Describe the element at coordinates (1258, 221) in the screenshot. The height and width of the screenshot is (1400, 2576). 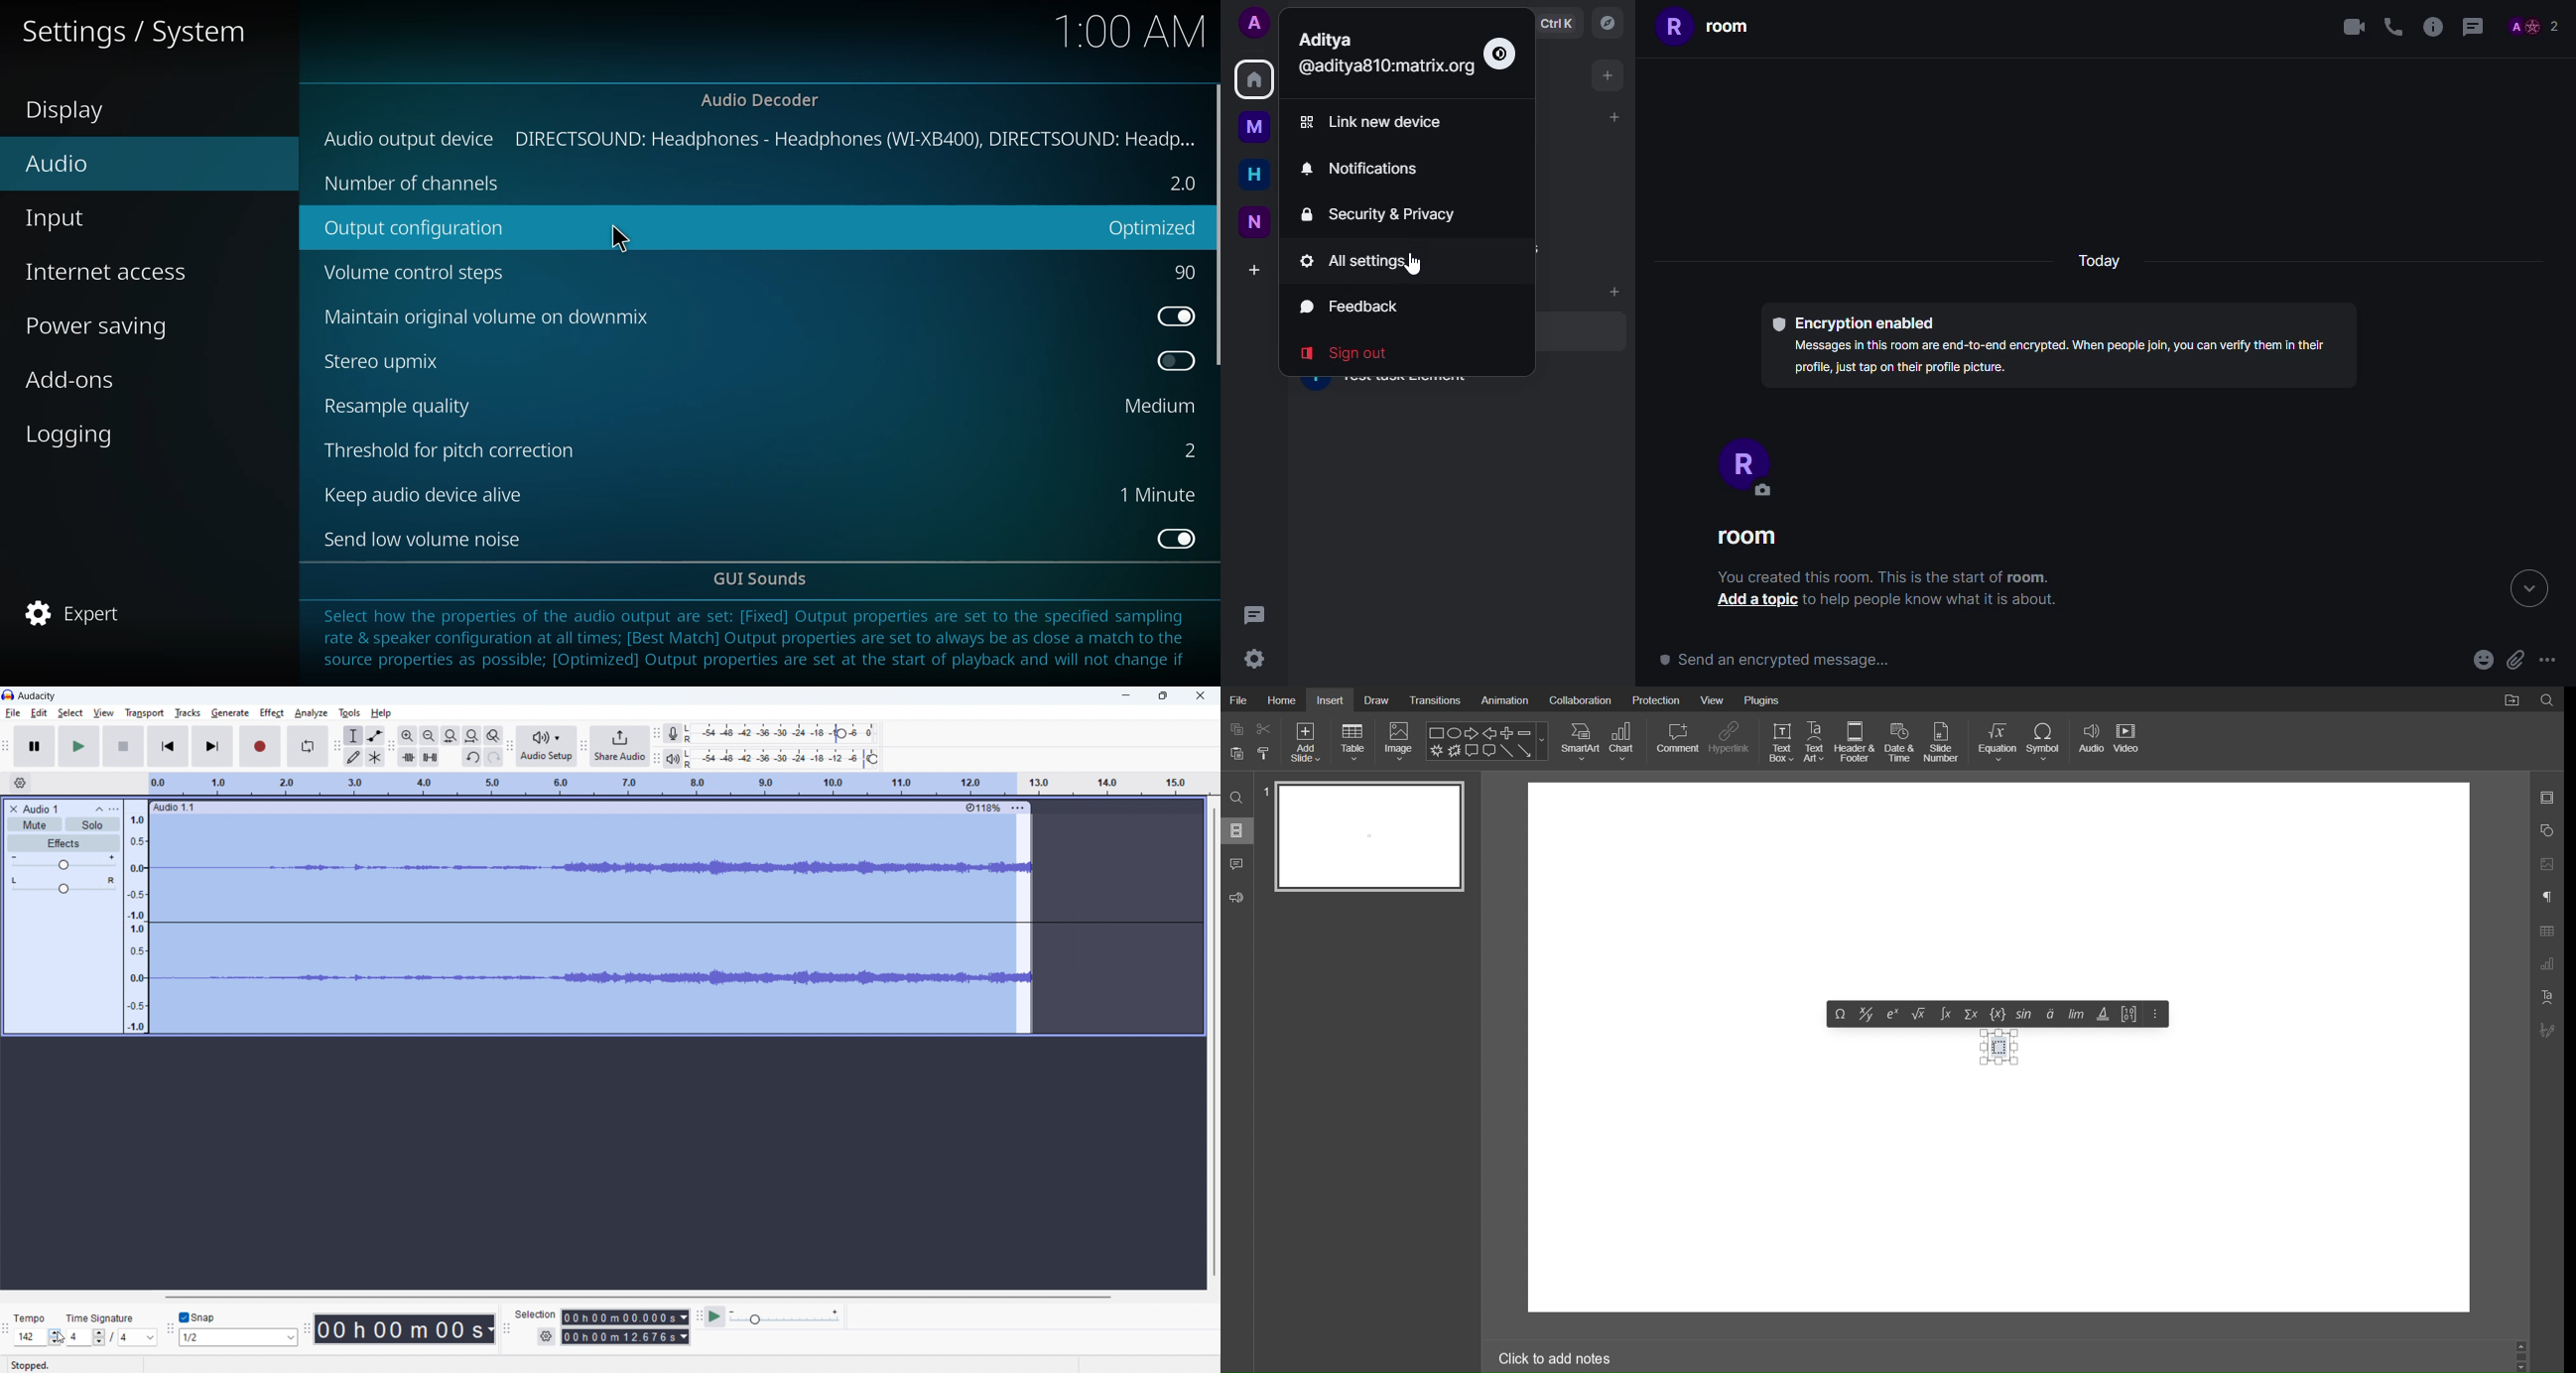
I see `new` at that location.